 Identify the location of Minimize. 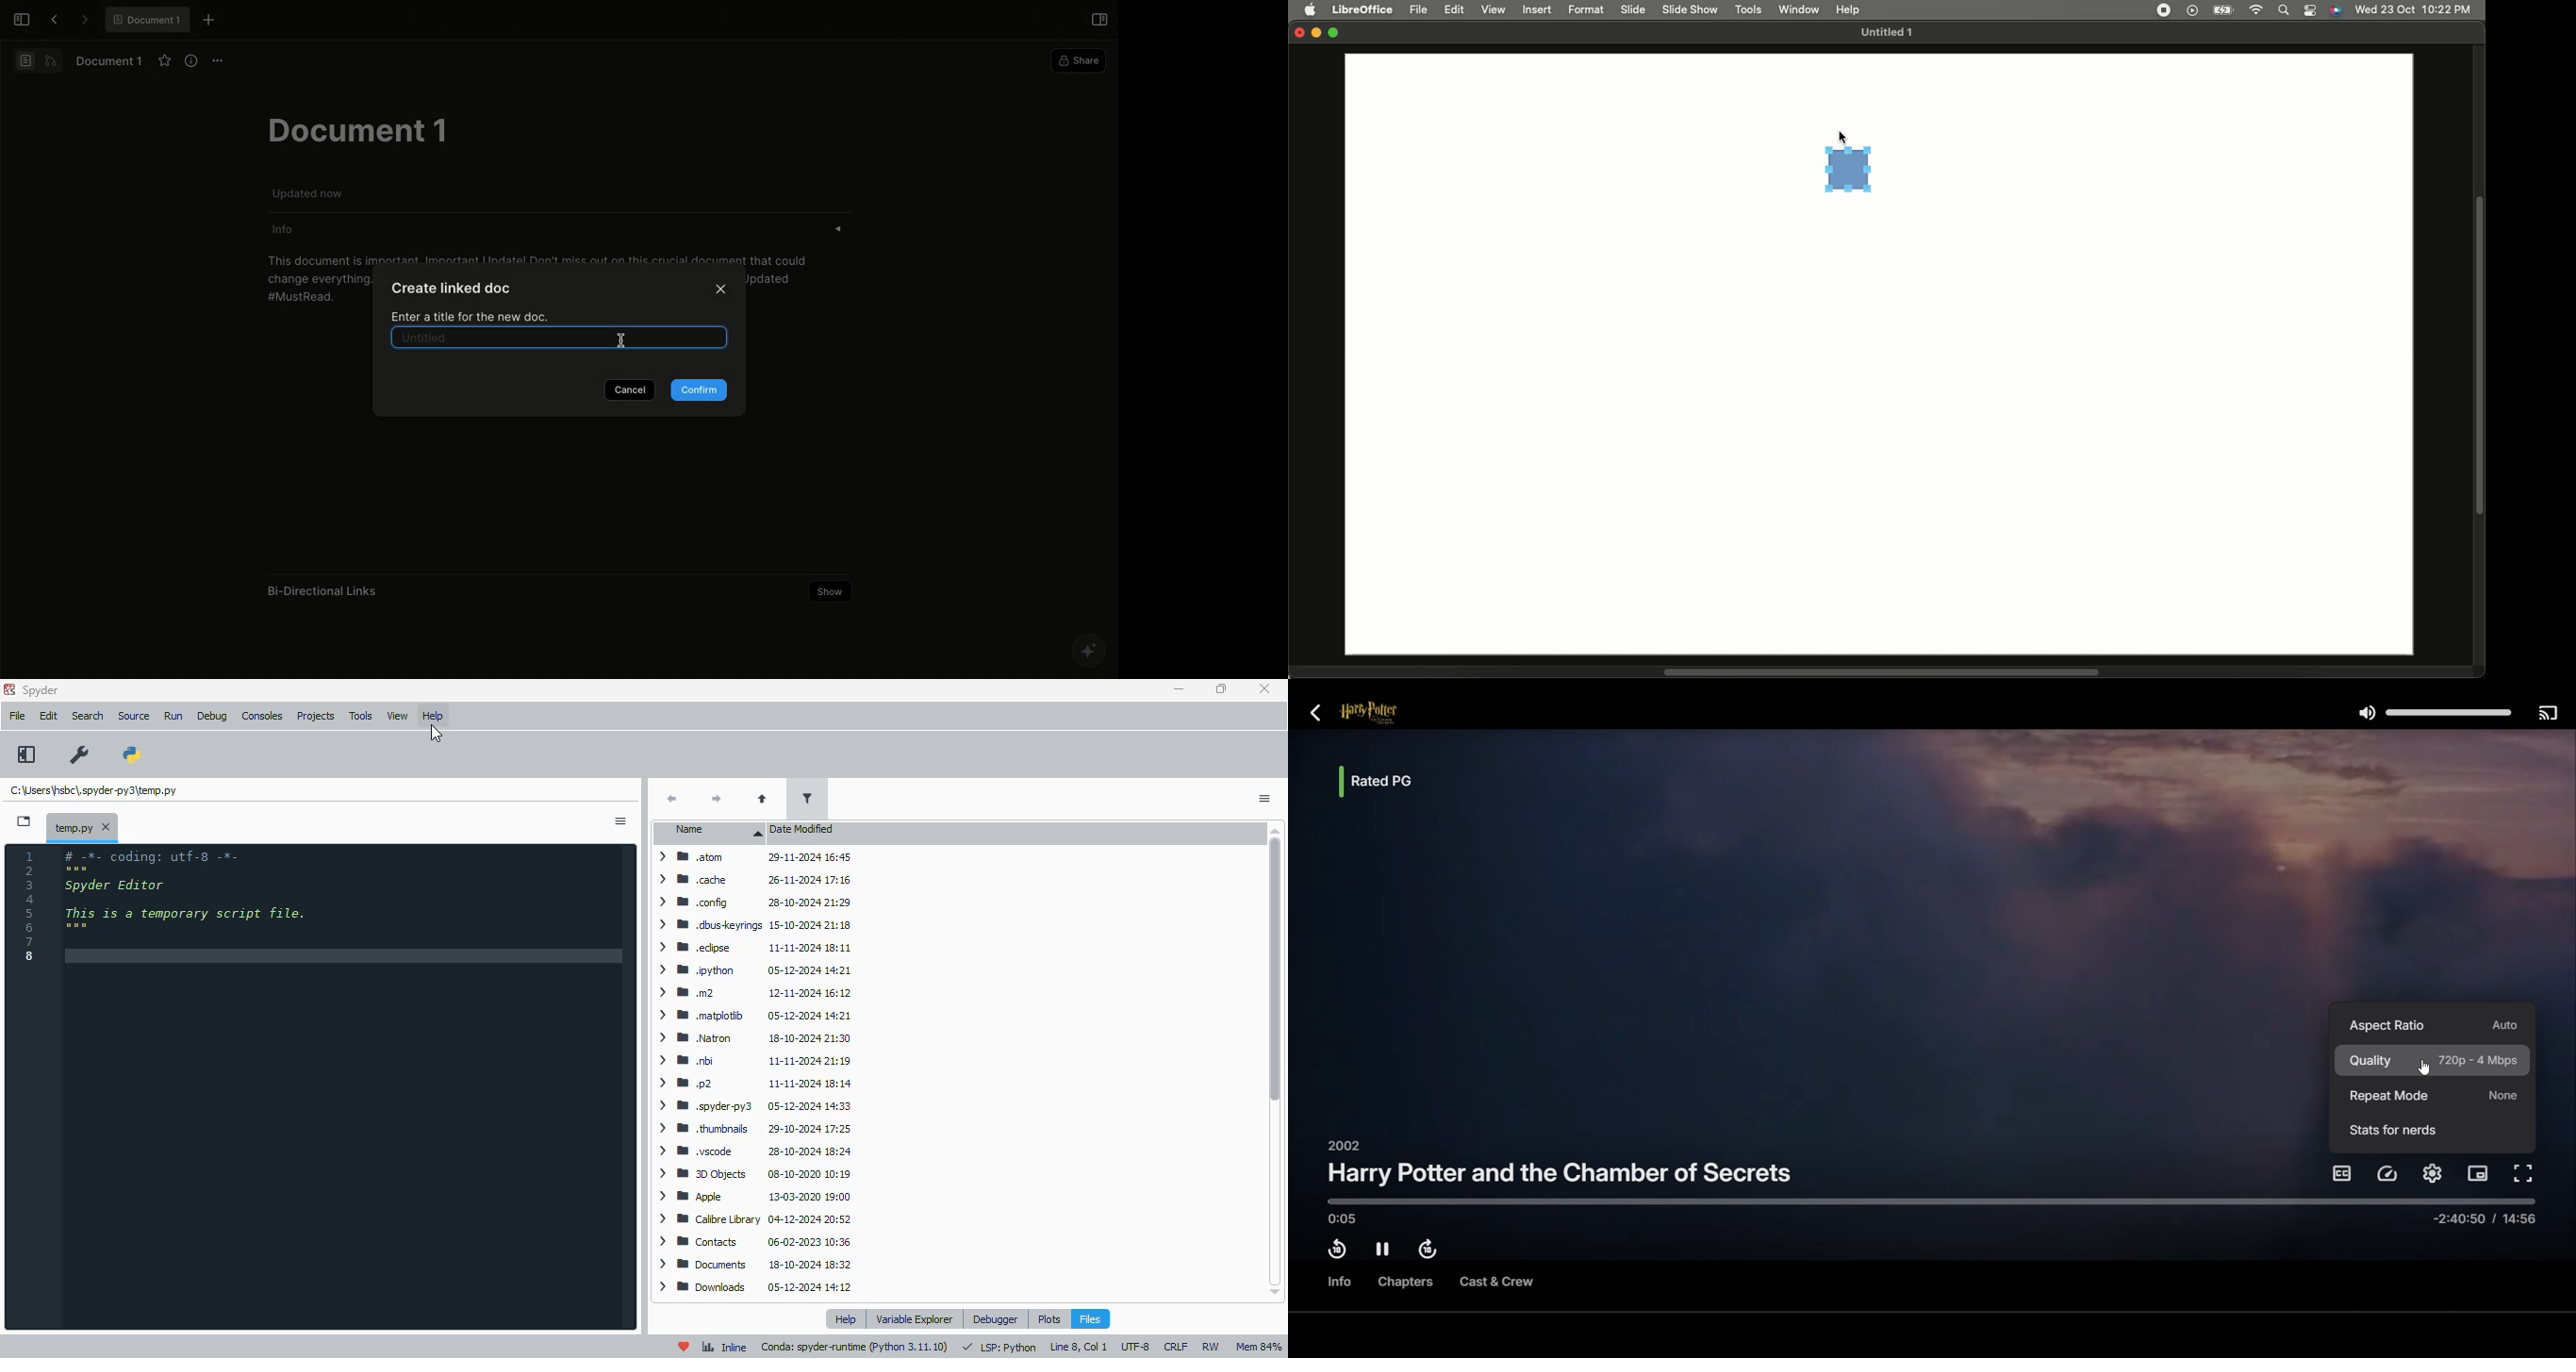
(1317, 34).